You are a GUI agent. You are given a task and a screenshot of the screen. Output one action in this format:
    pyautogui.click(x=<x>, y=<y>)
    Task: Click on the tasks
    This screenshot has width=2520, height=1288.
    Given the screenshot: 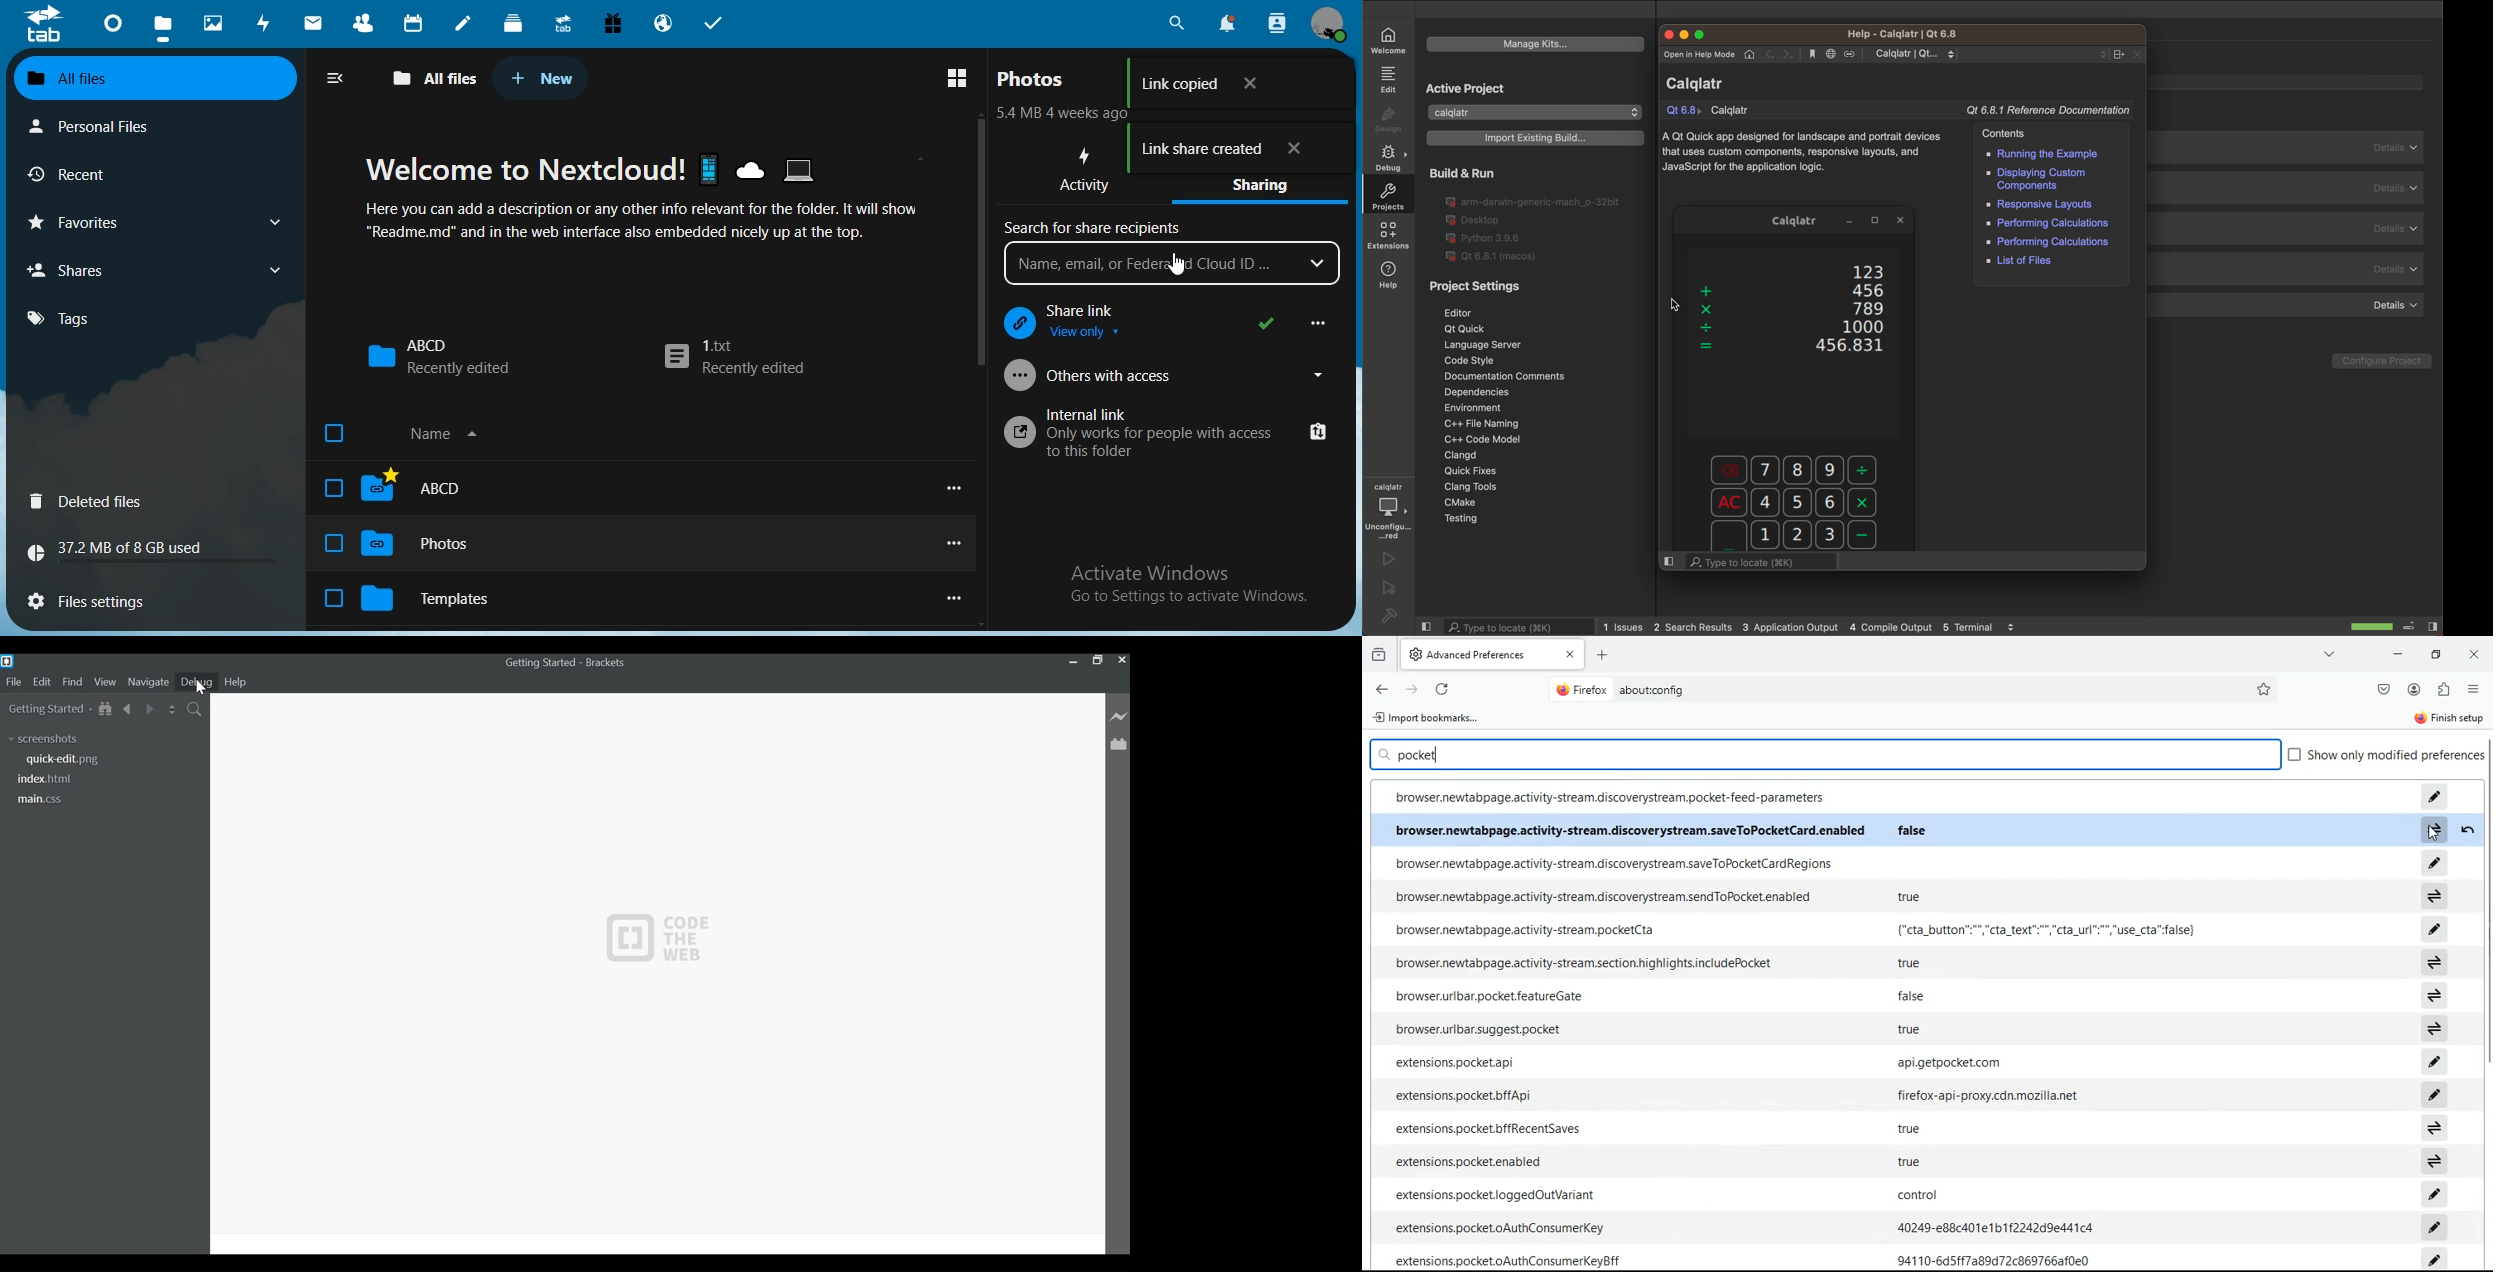 What is the action you would take?
    pyautogui.click(x=715, y=24)
    